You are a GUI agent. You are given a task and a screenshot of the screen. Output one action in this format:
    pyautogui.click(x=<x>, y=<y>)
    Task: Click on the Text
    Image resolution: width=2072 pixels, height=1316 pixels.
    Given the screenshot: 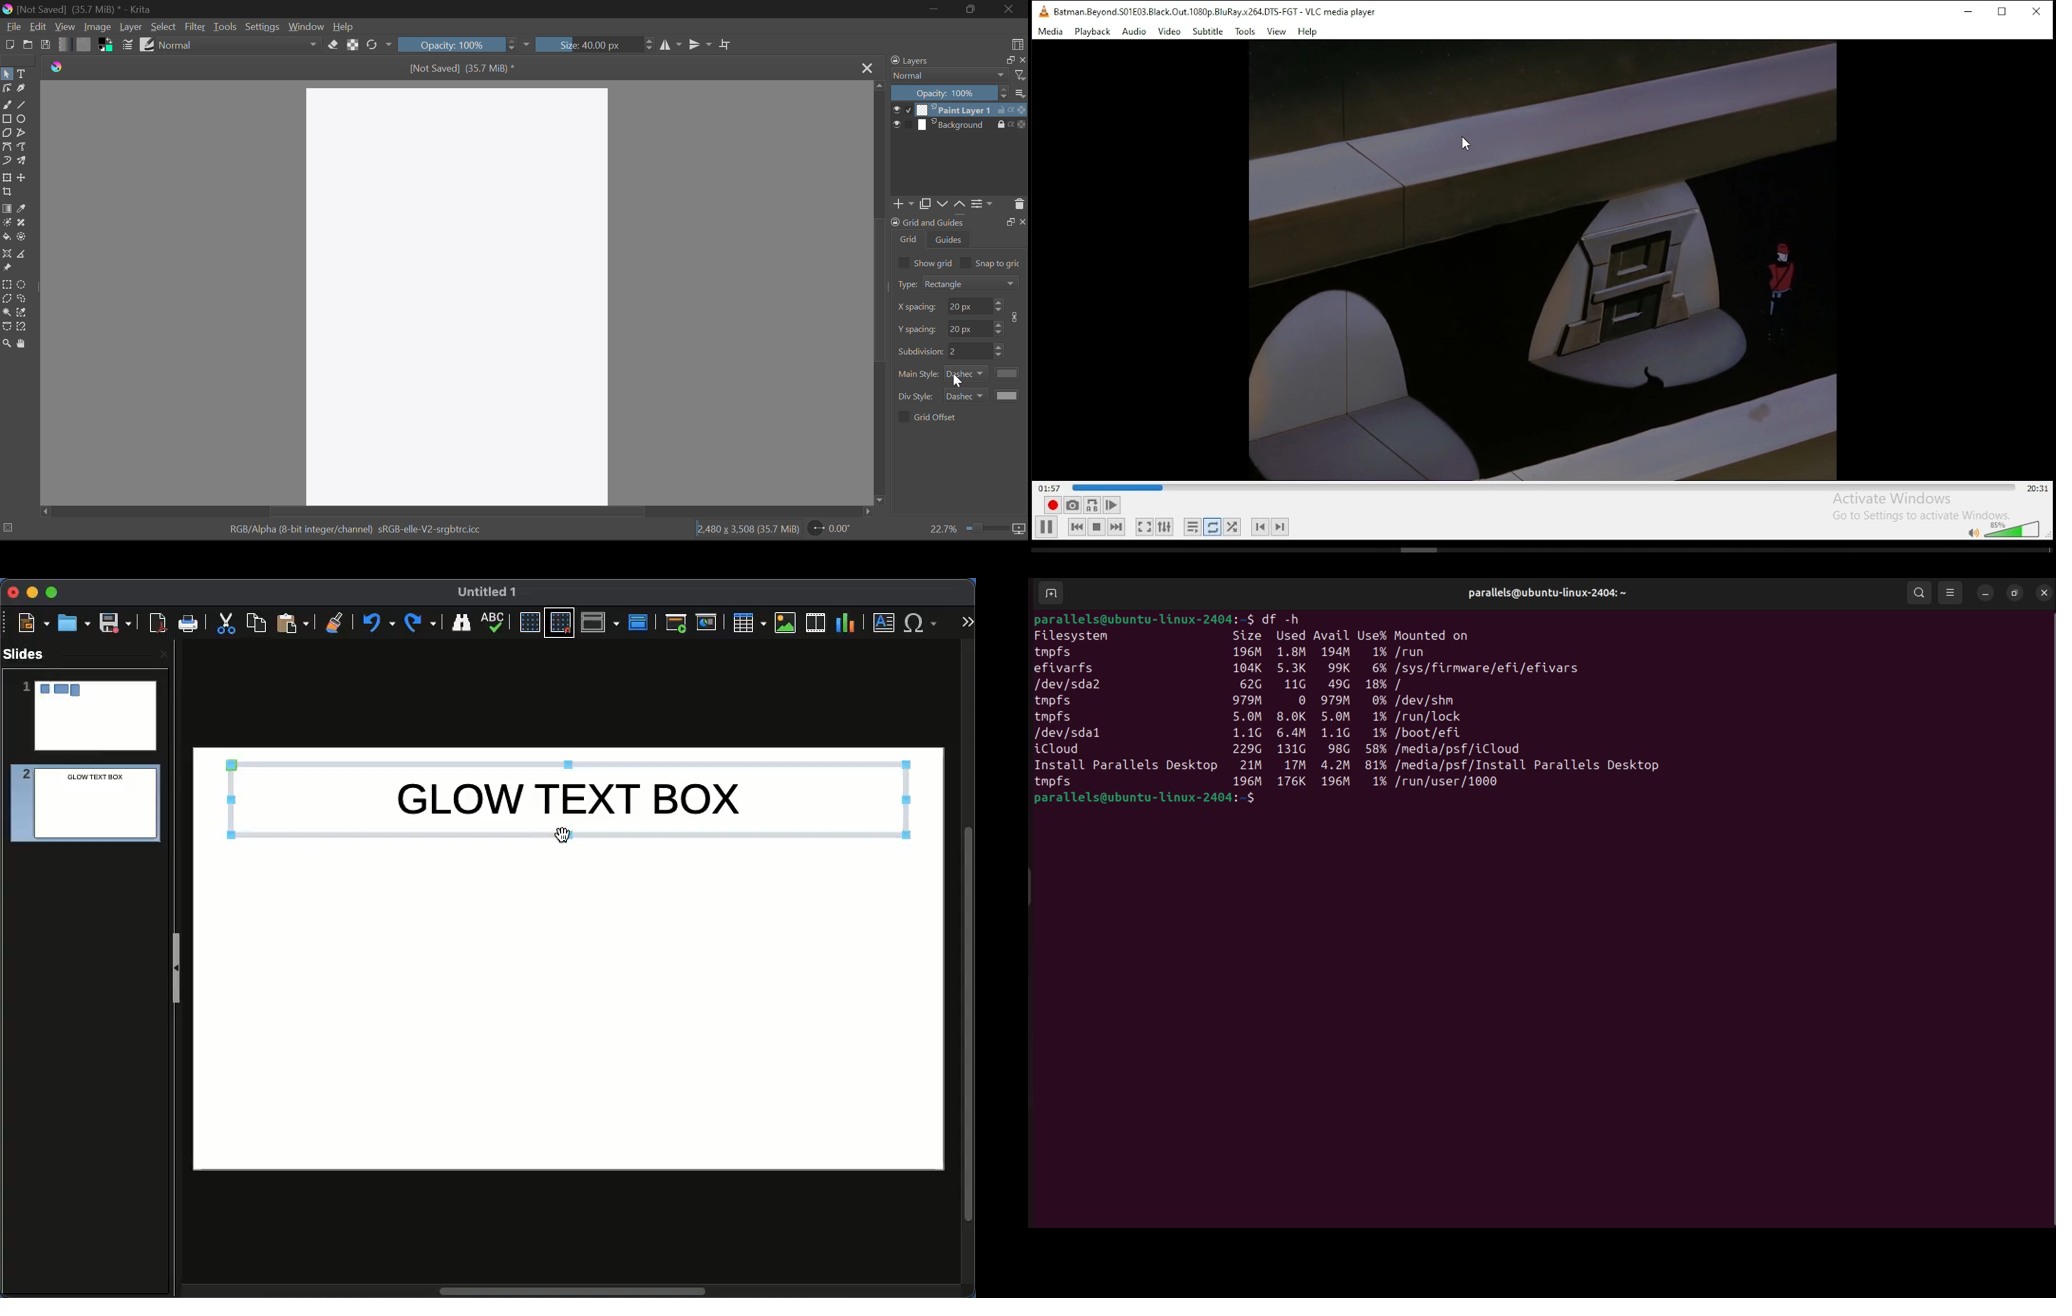 What is the action you would take?
    pyautogui.click(x=23, y=74)
    